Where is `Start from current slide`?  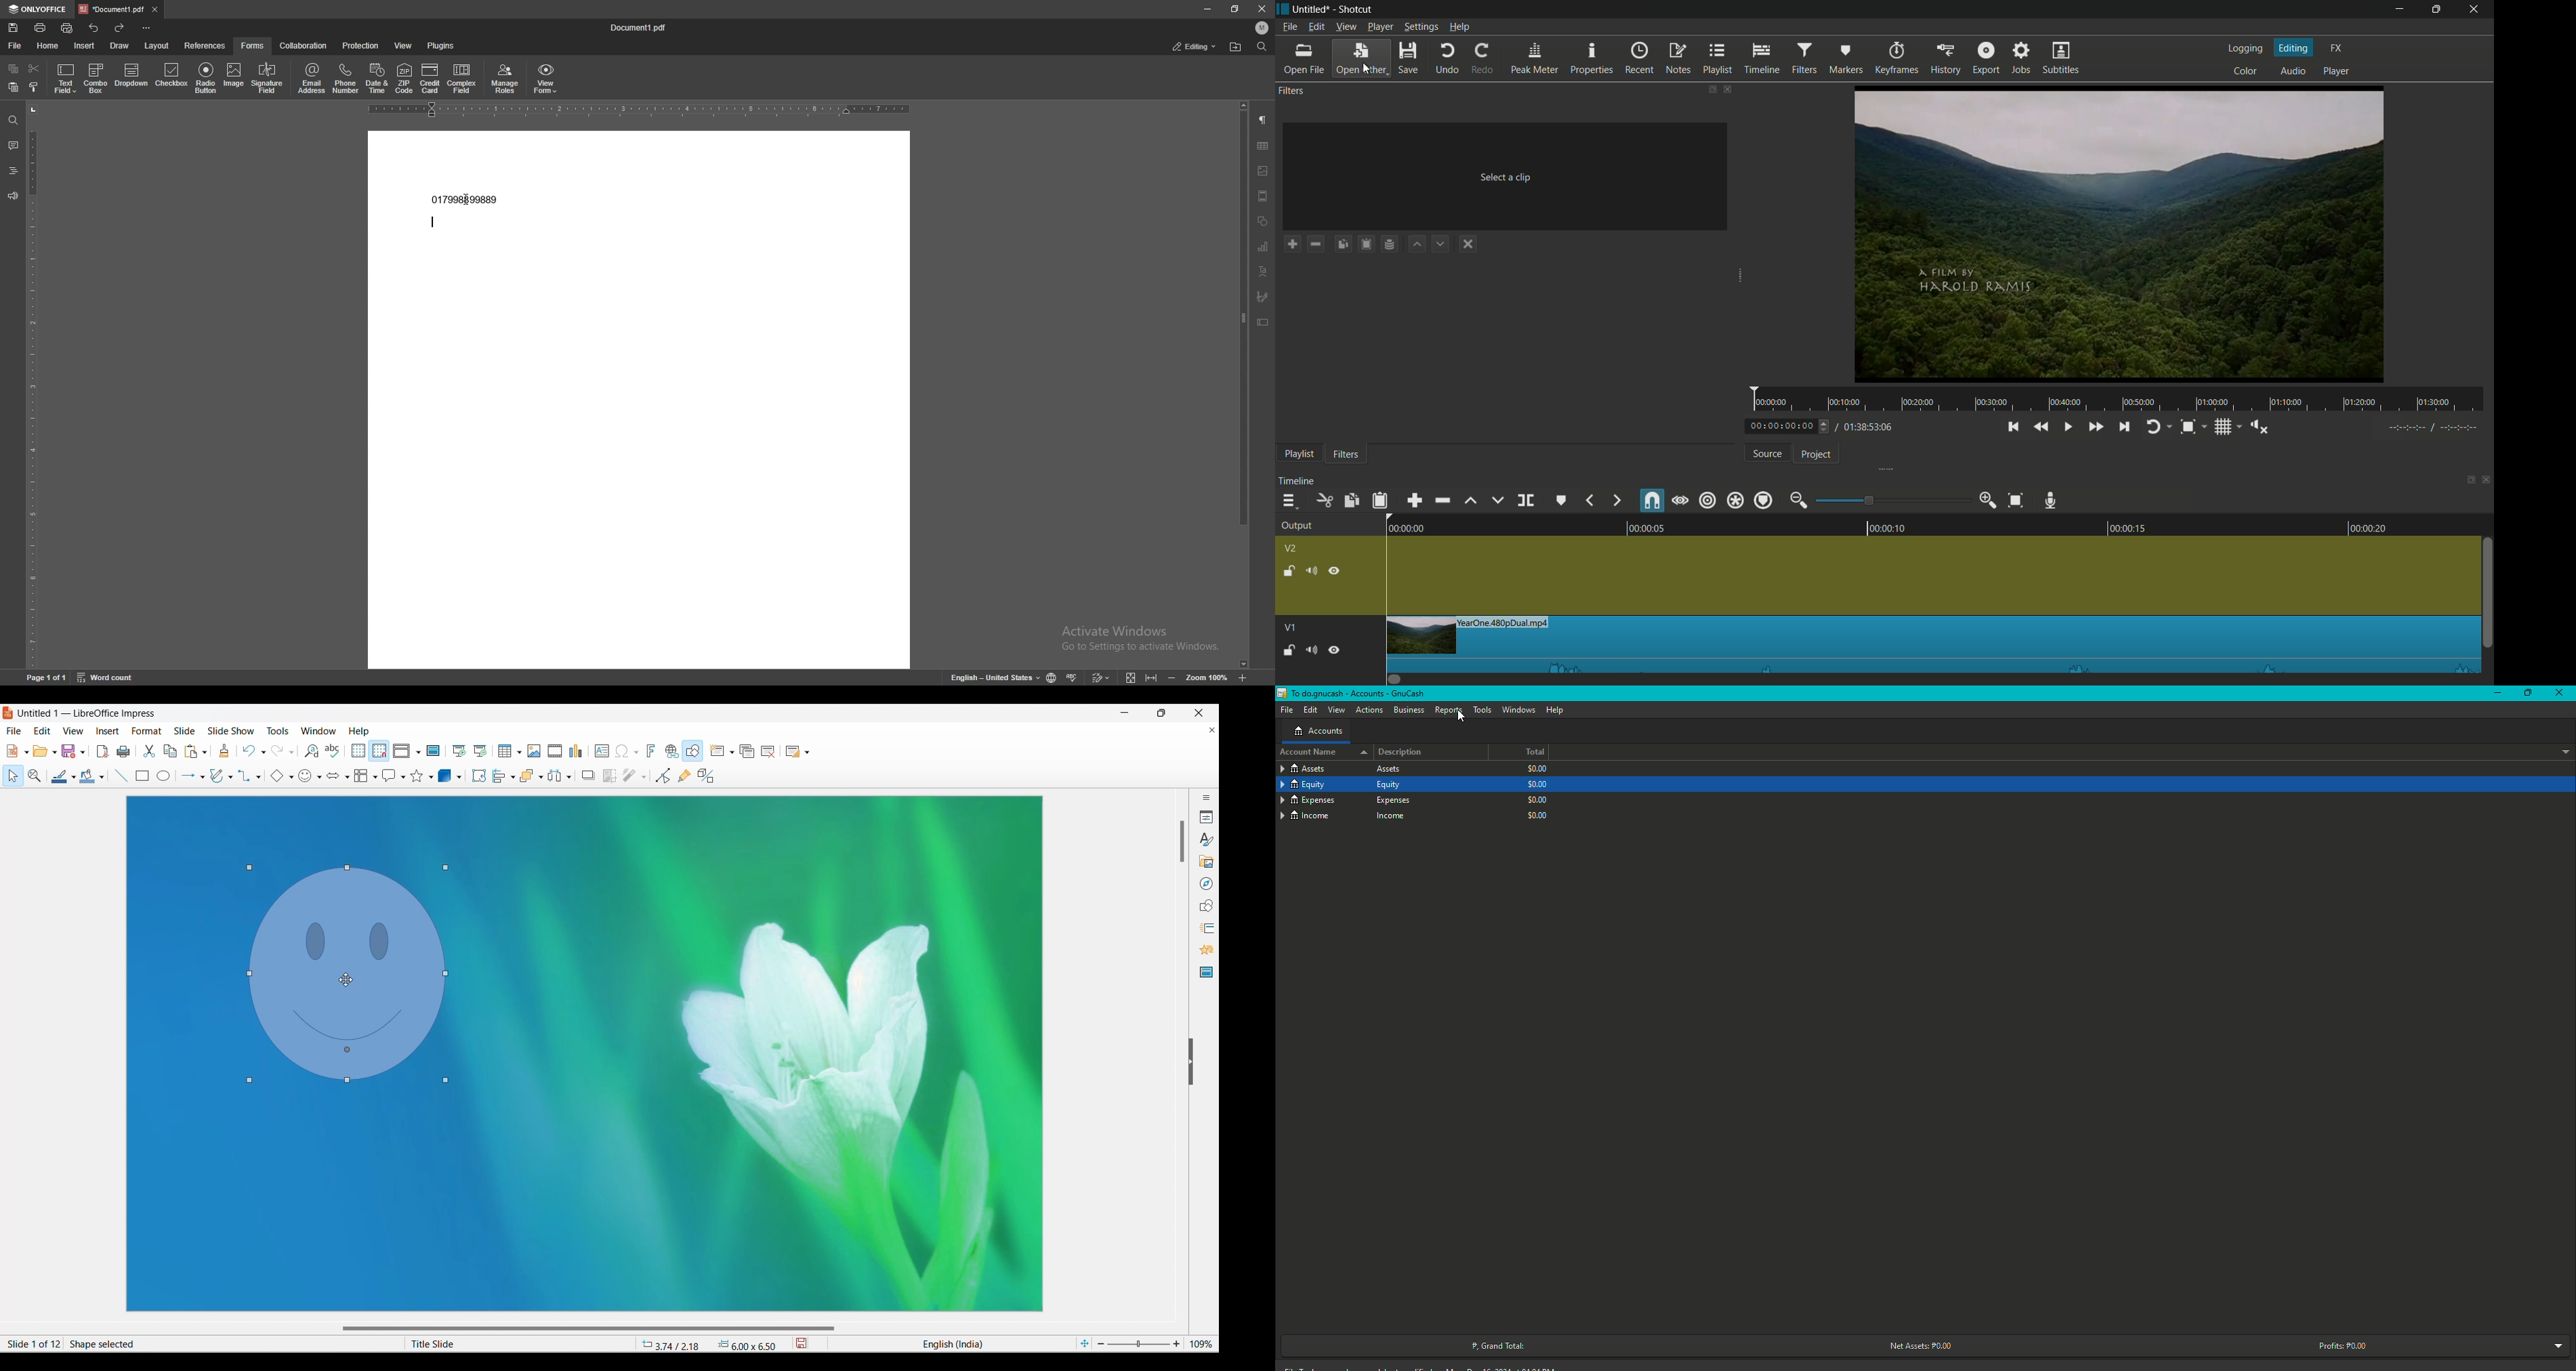
Start from current slide is located at coordinates (480, 751).